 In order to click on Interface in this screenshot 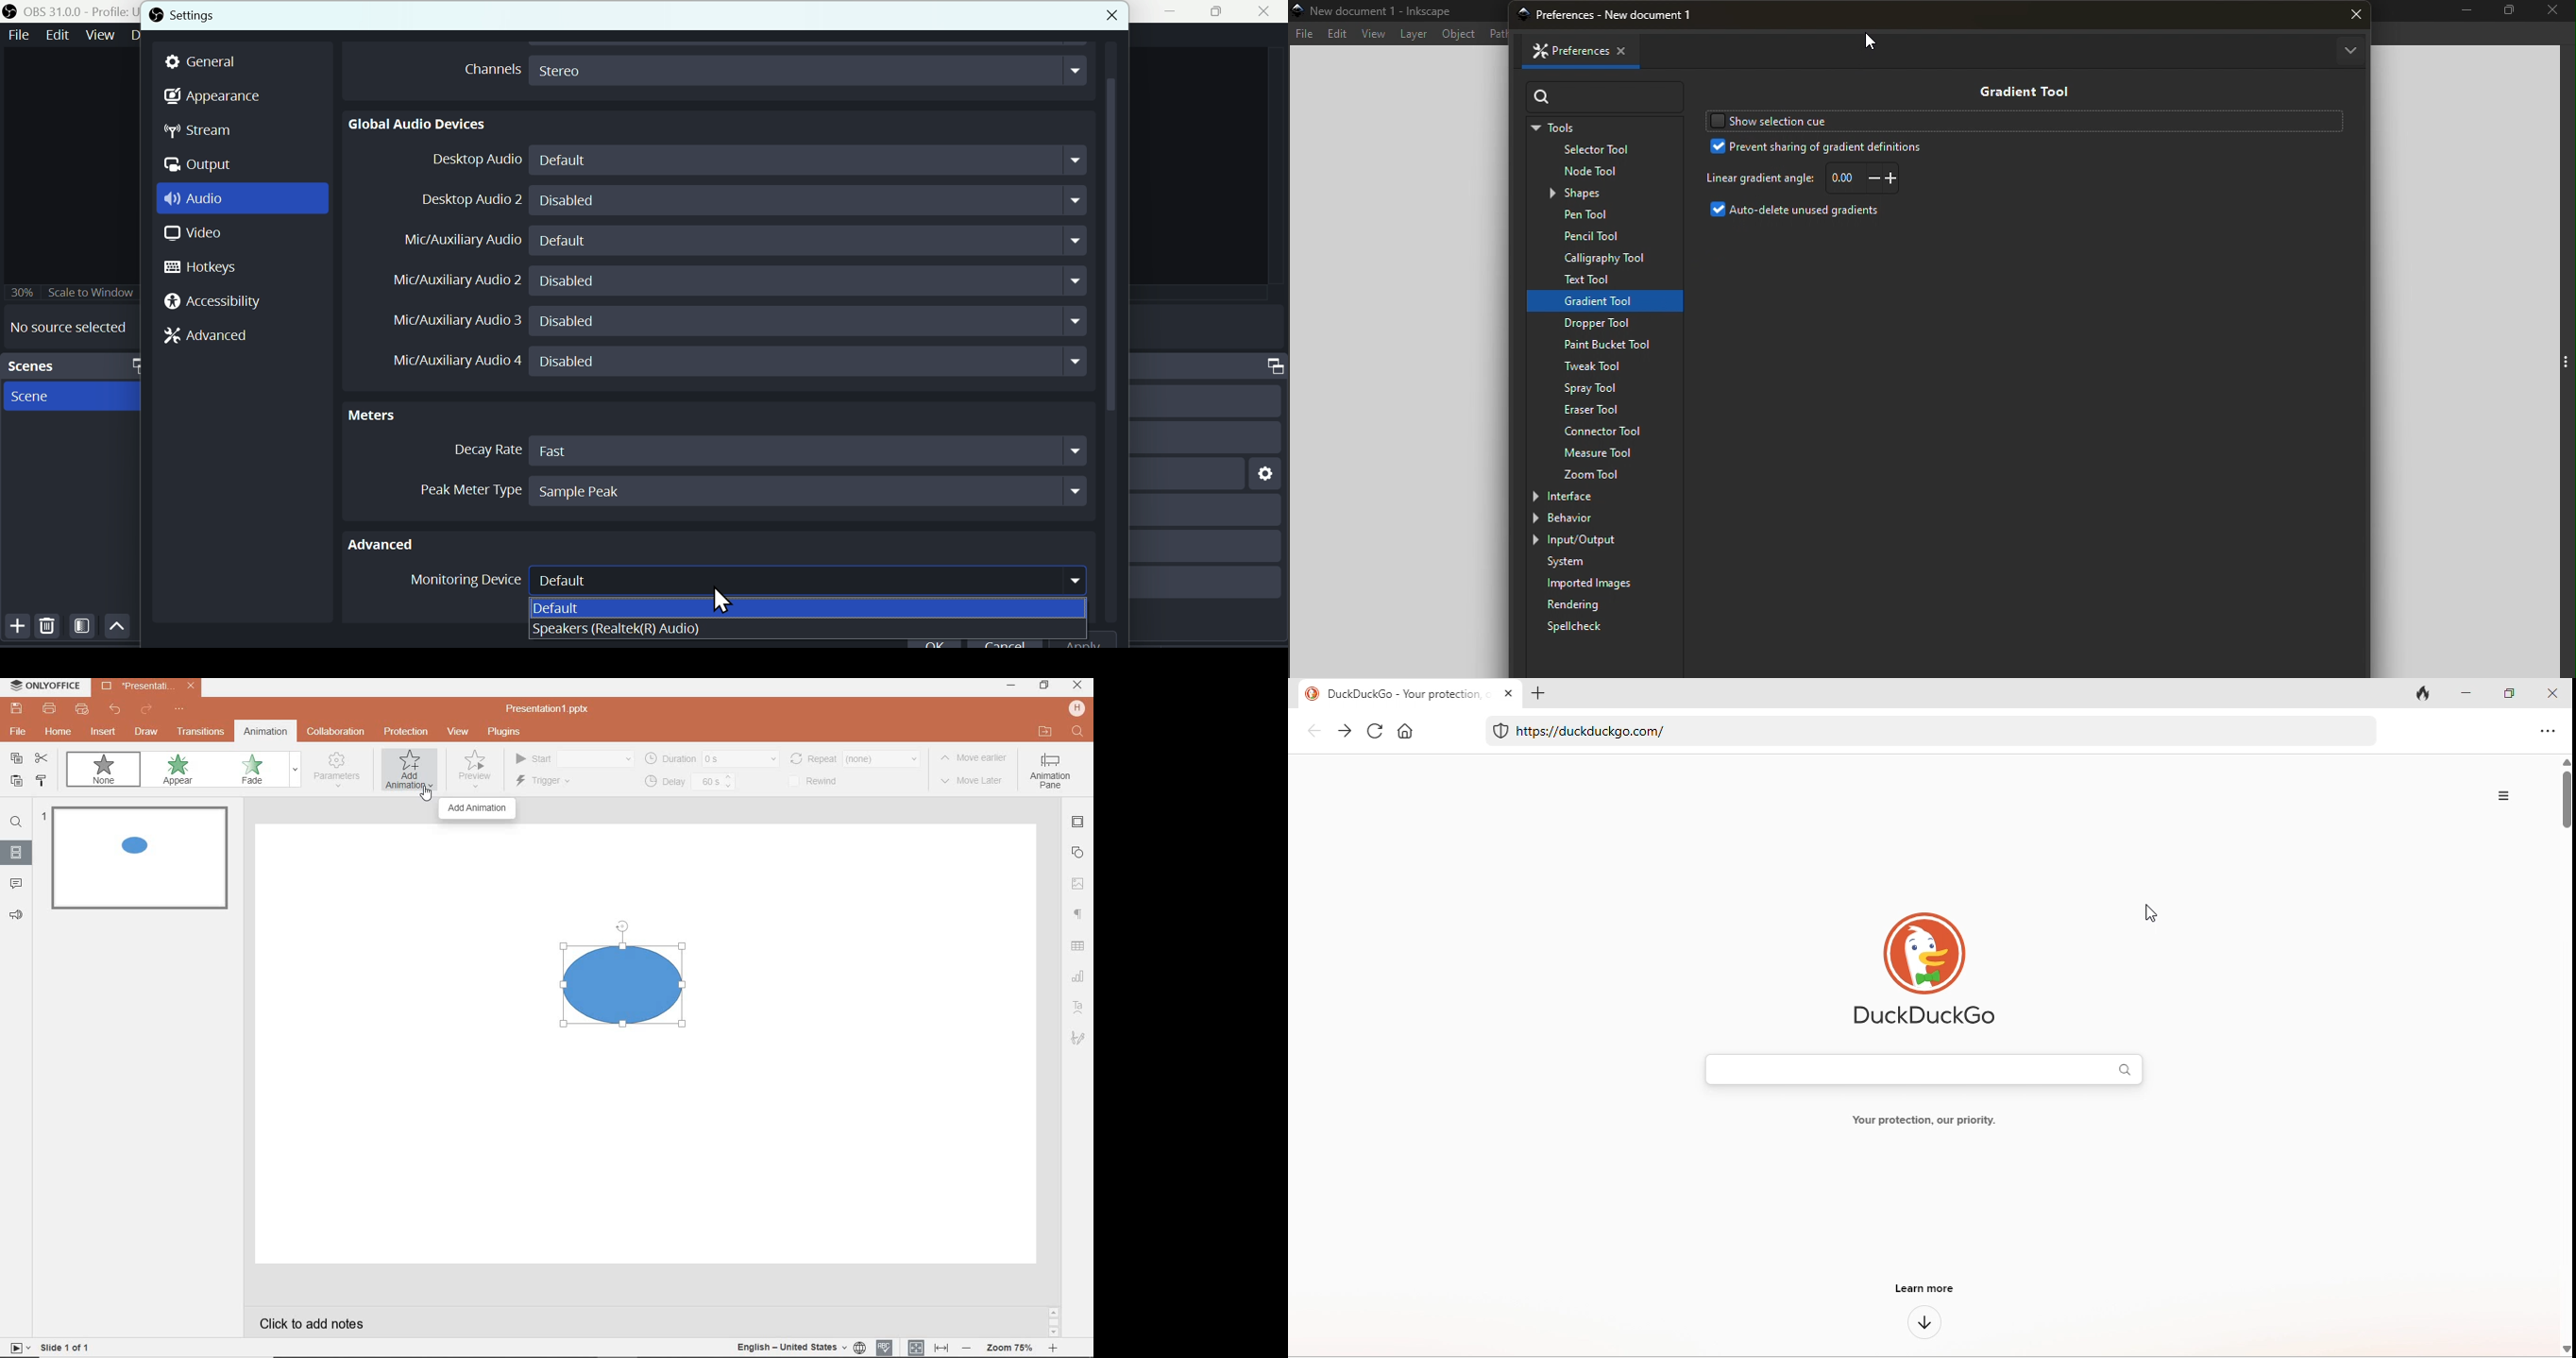, I will do `click(1591, 496)`.